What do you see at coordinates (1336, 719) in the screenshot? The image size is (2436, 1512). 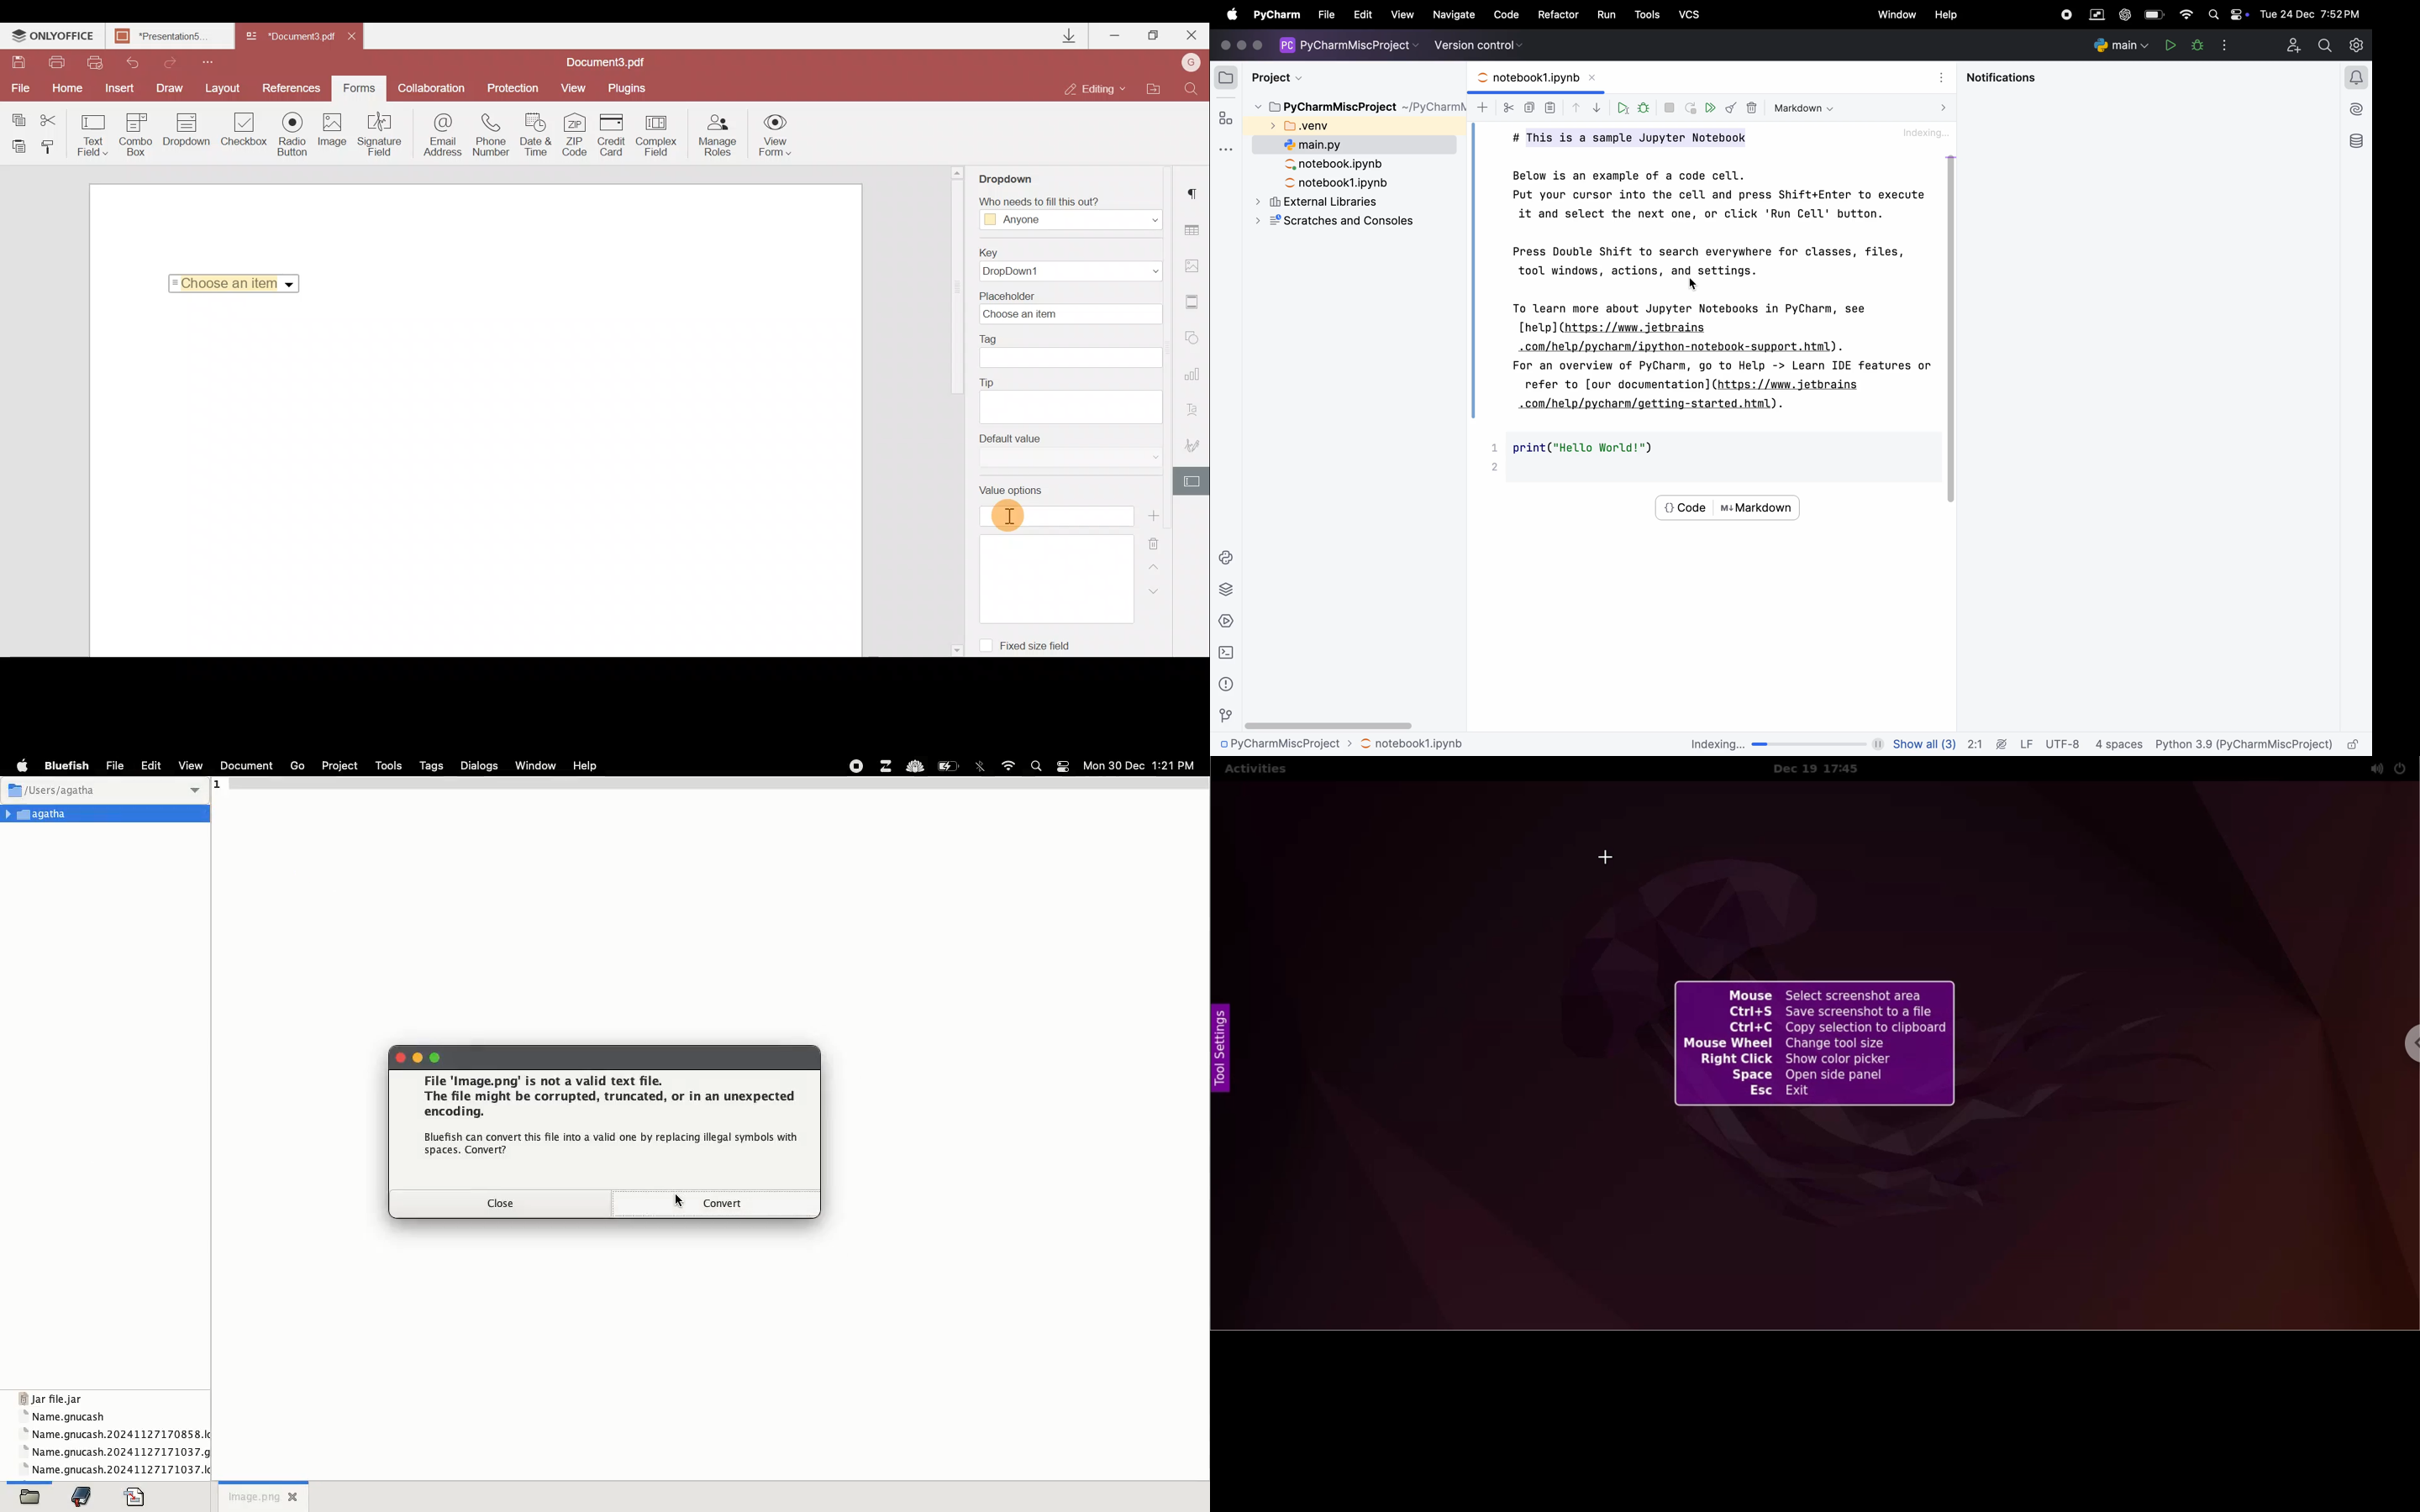 I see `scroll` at bounding box center [1336, 719].